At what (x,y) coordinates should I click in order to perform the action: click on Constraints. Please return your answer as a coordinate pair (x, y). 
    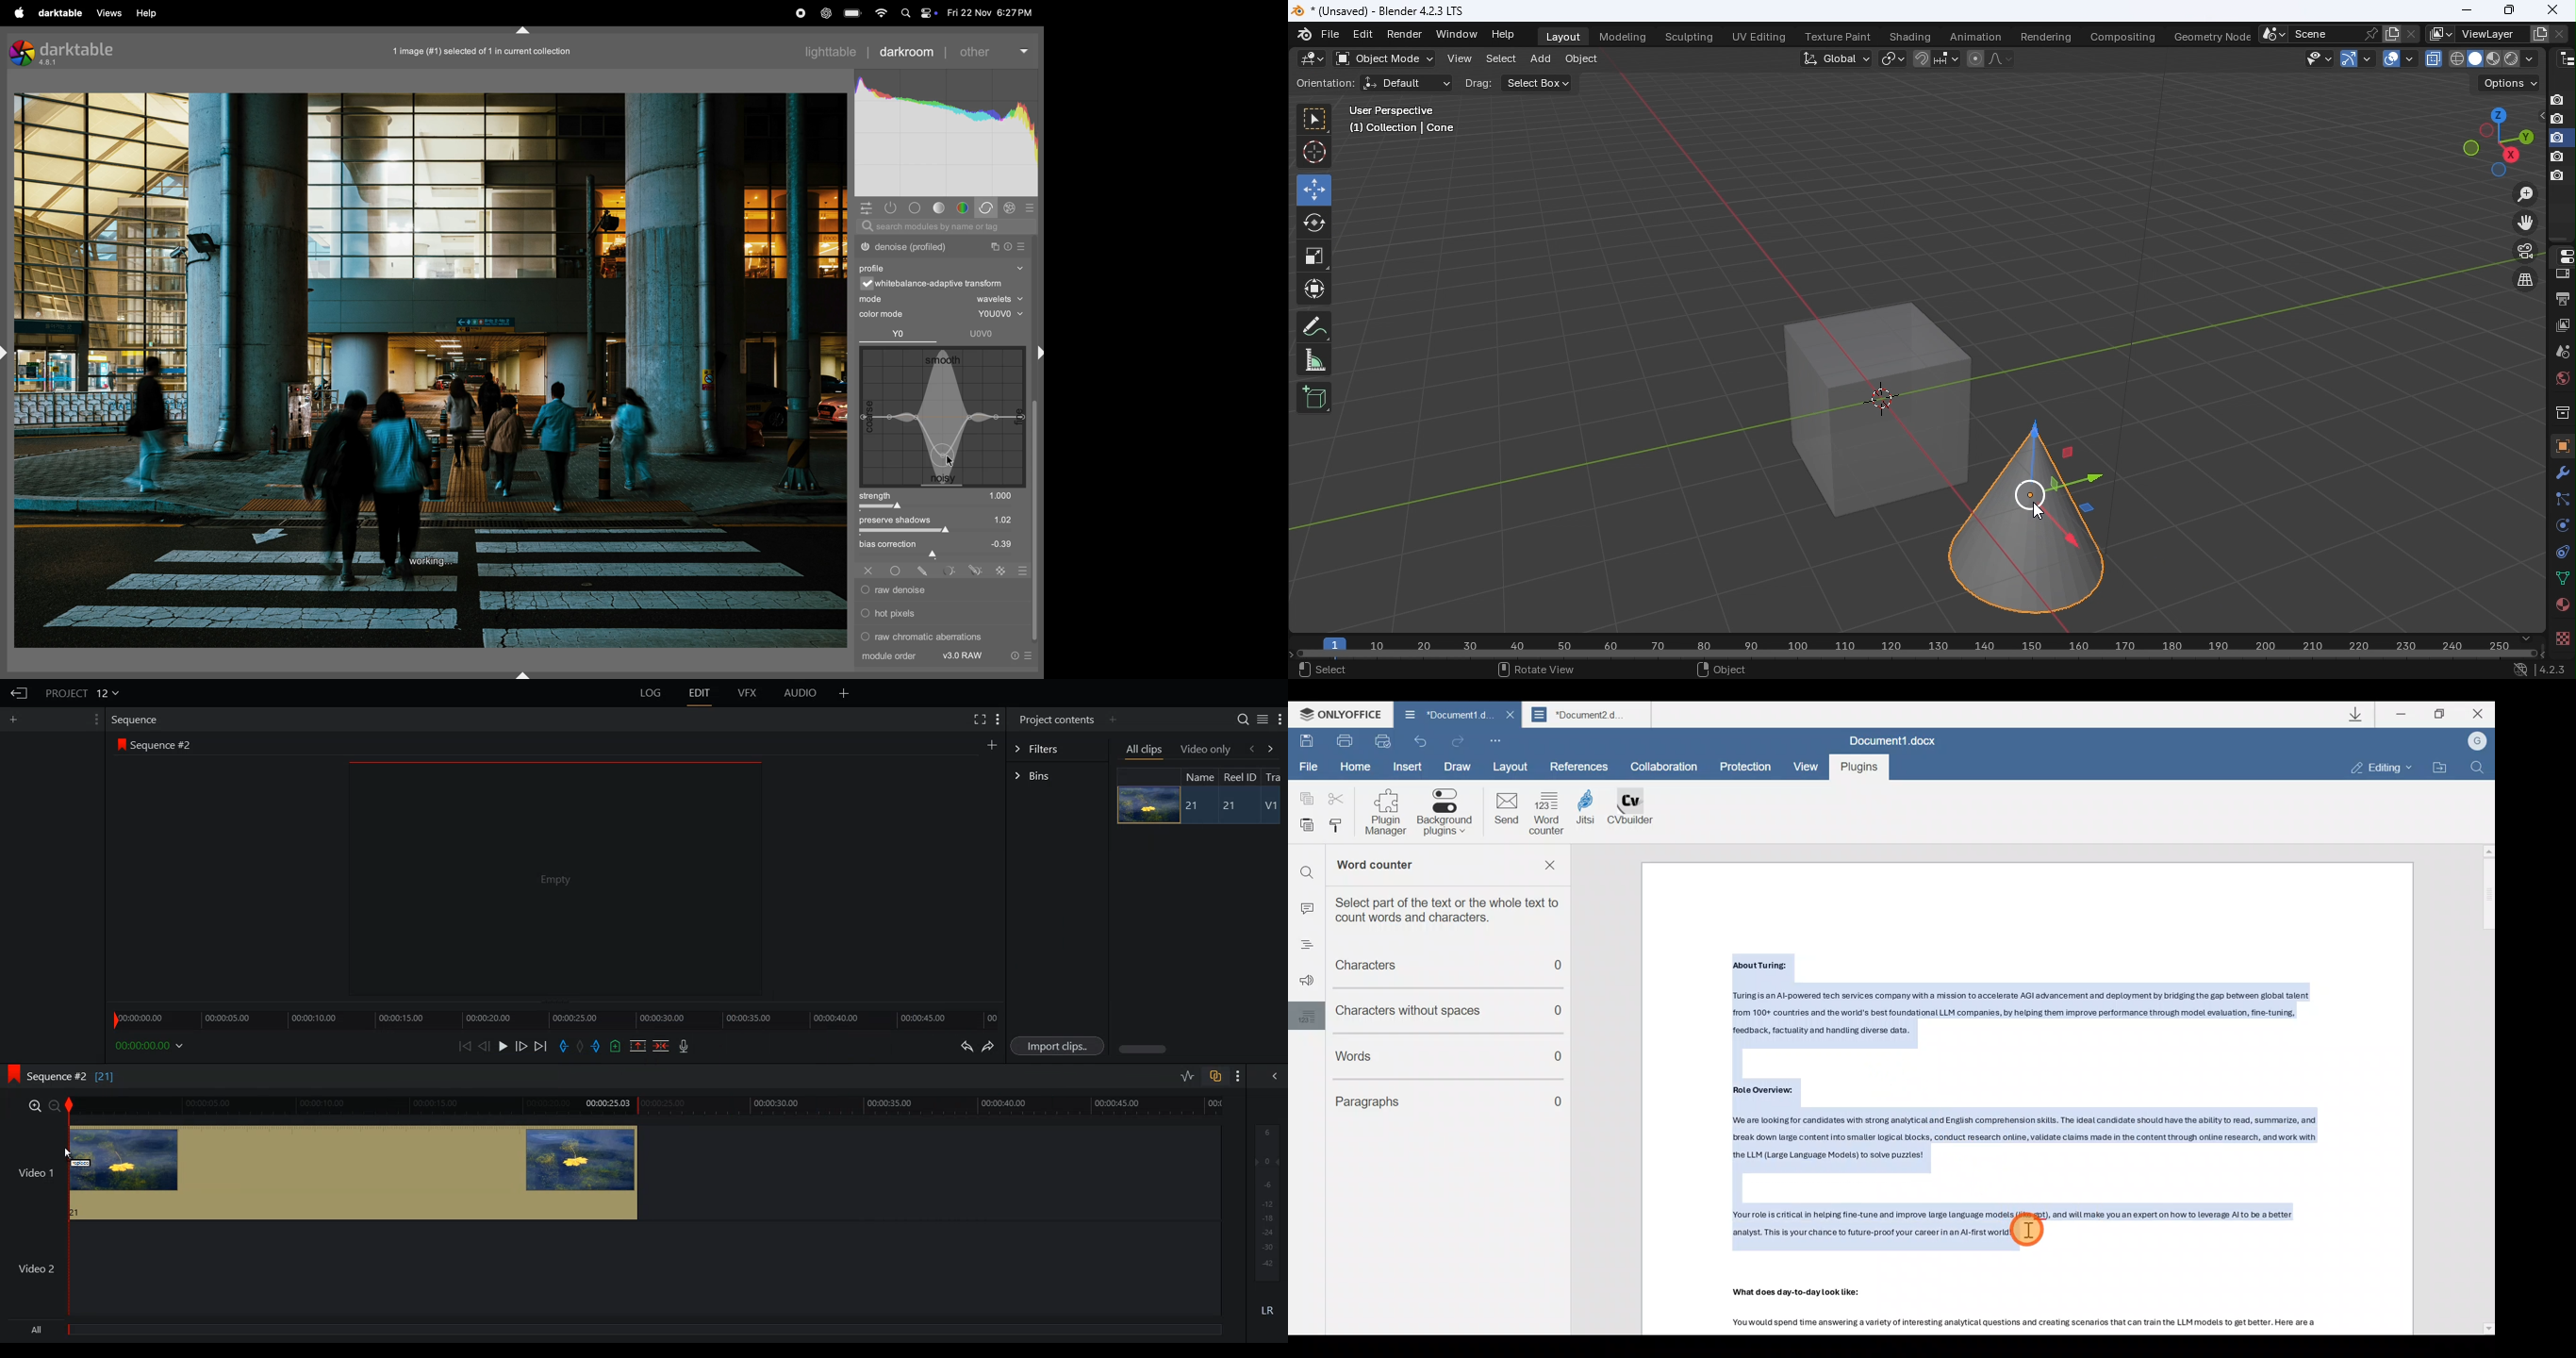
    Looking at the image, I should click on (2559, 551).